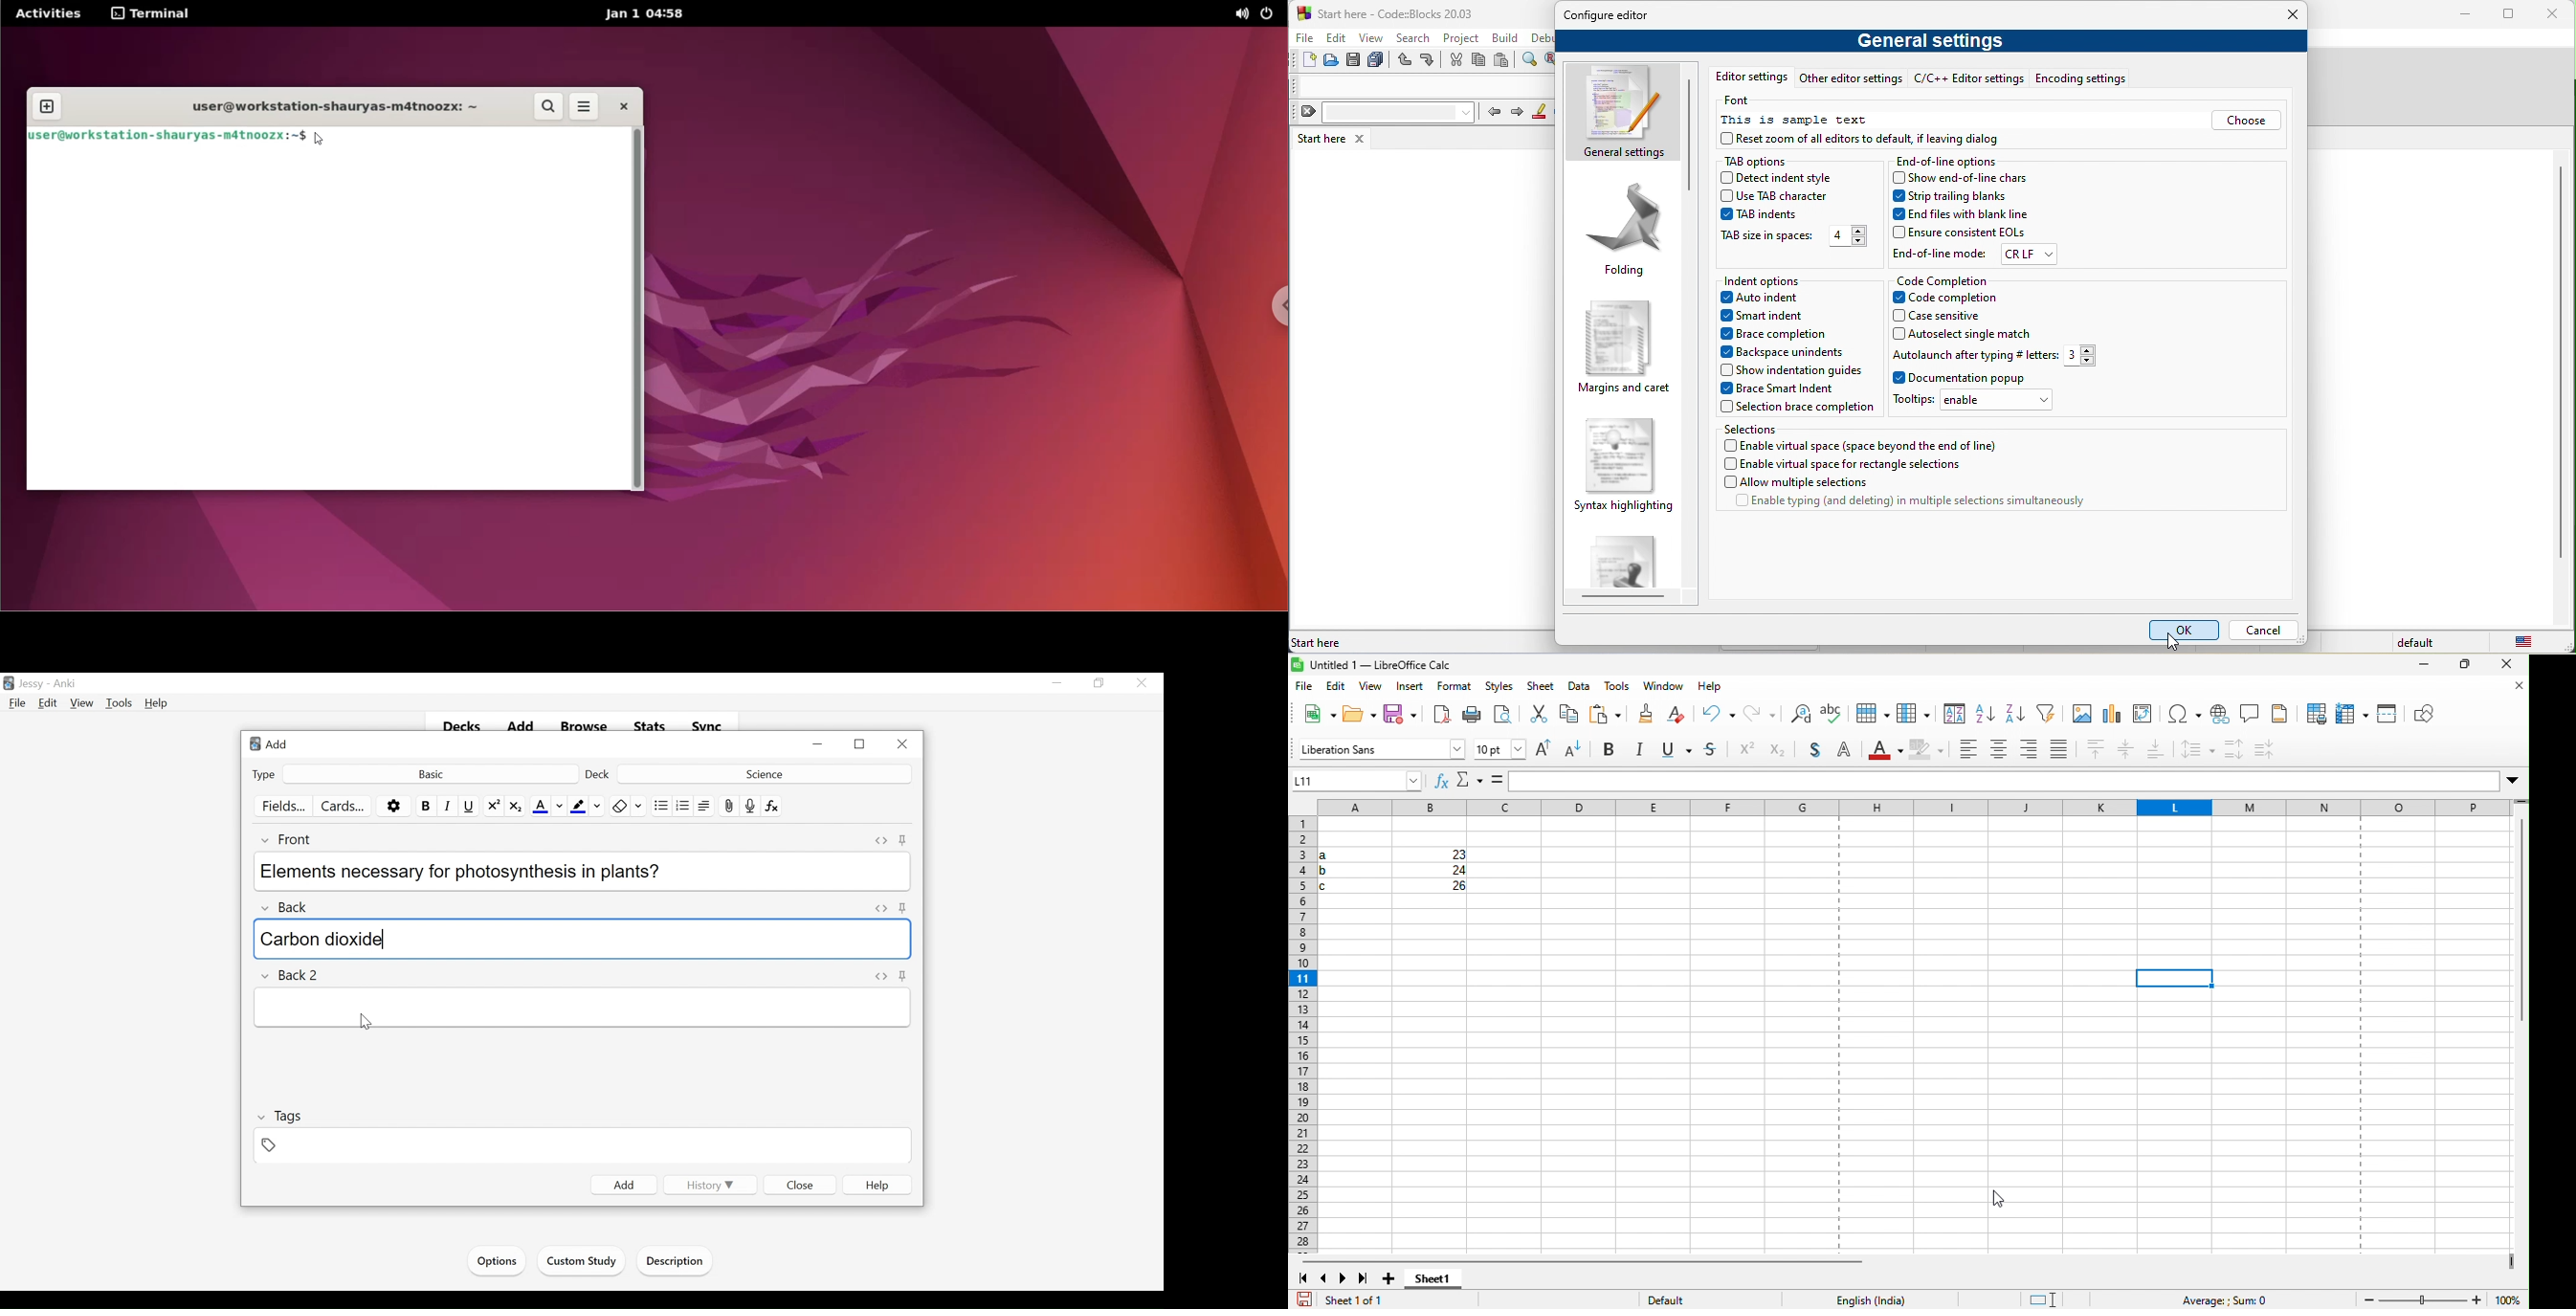 This screenshot has width=2576, height=1316. I want to click on configure, so click(1614, 17).